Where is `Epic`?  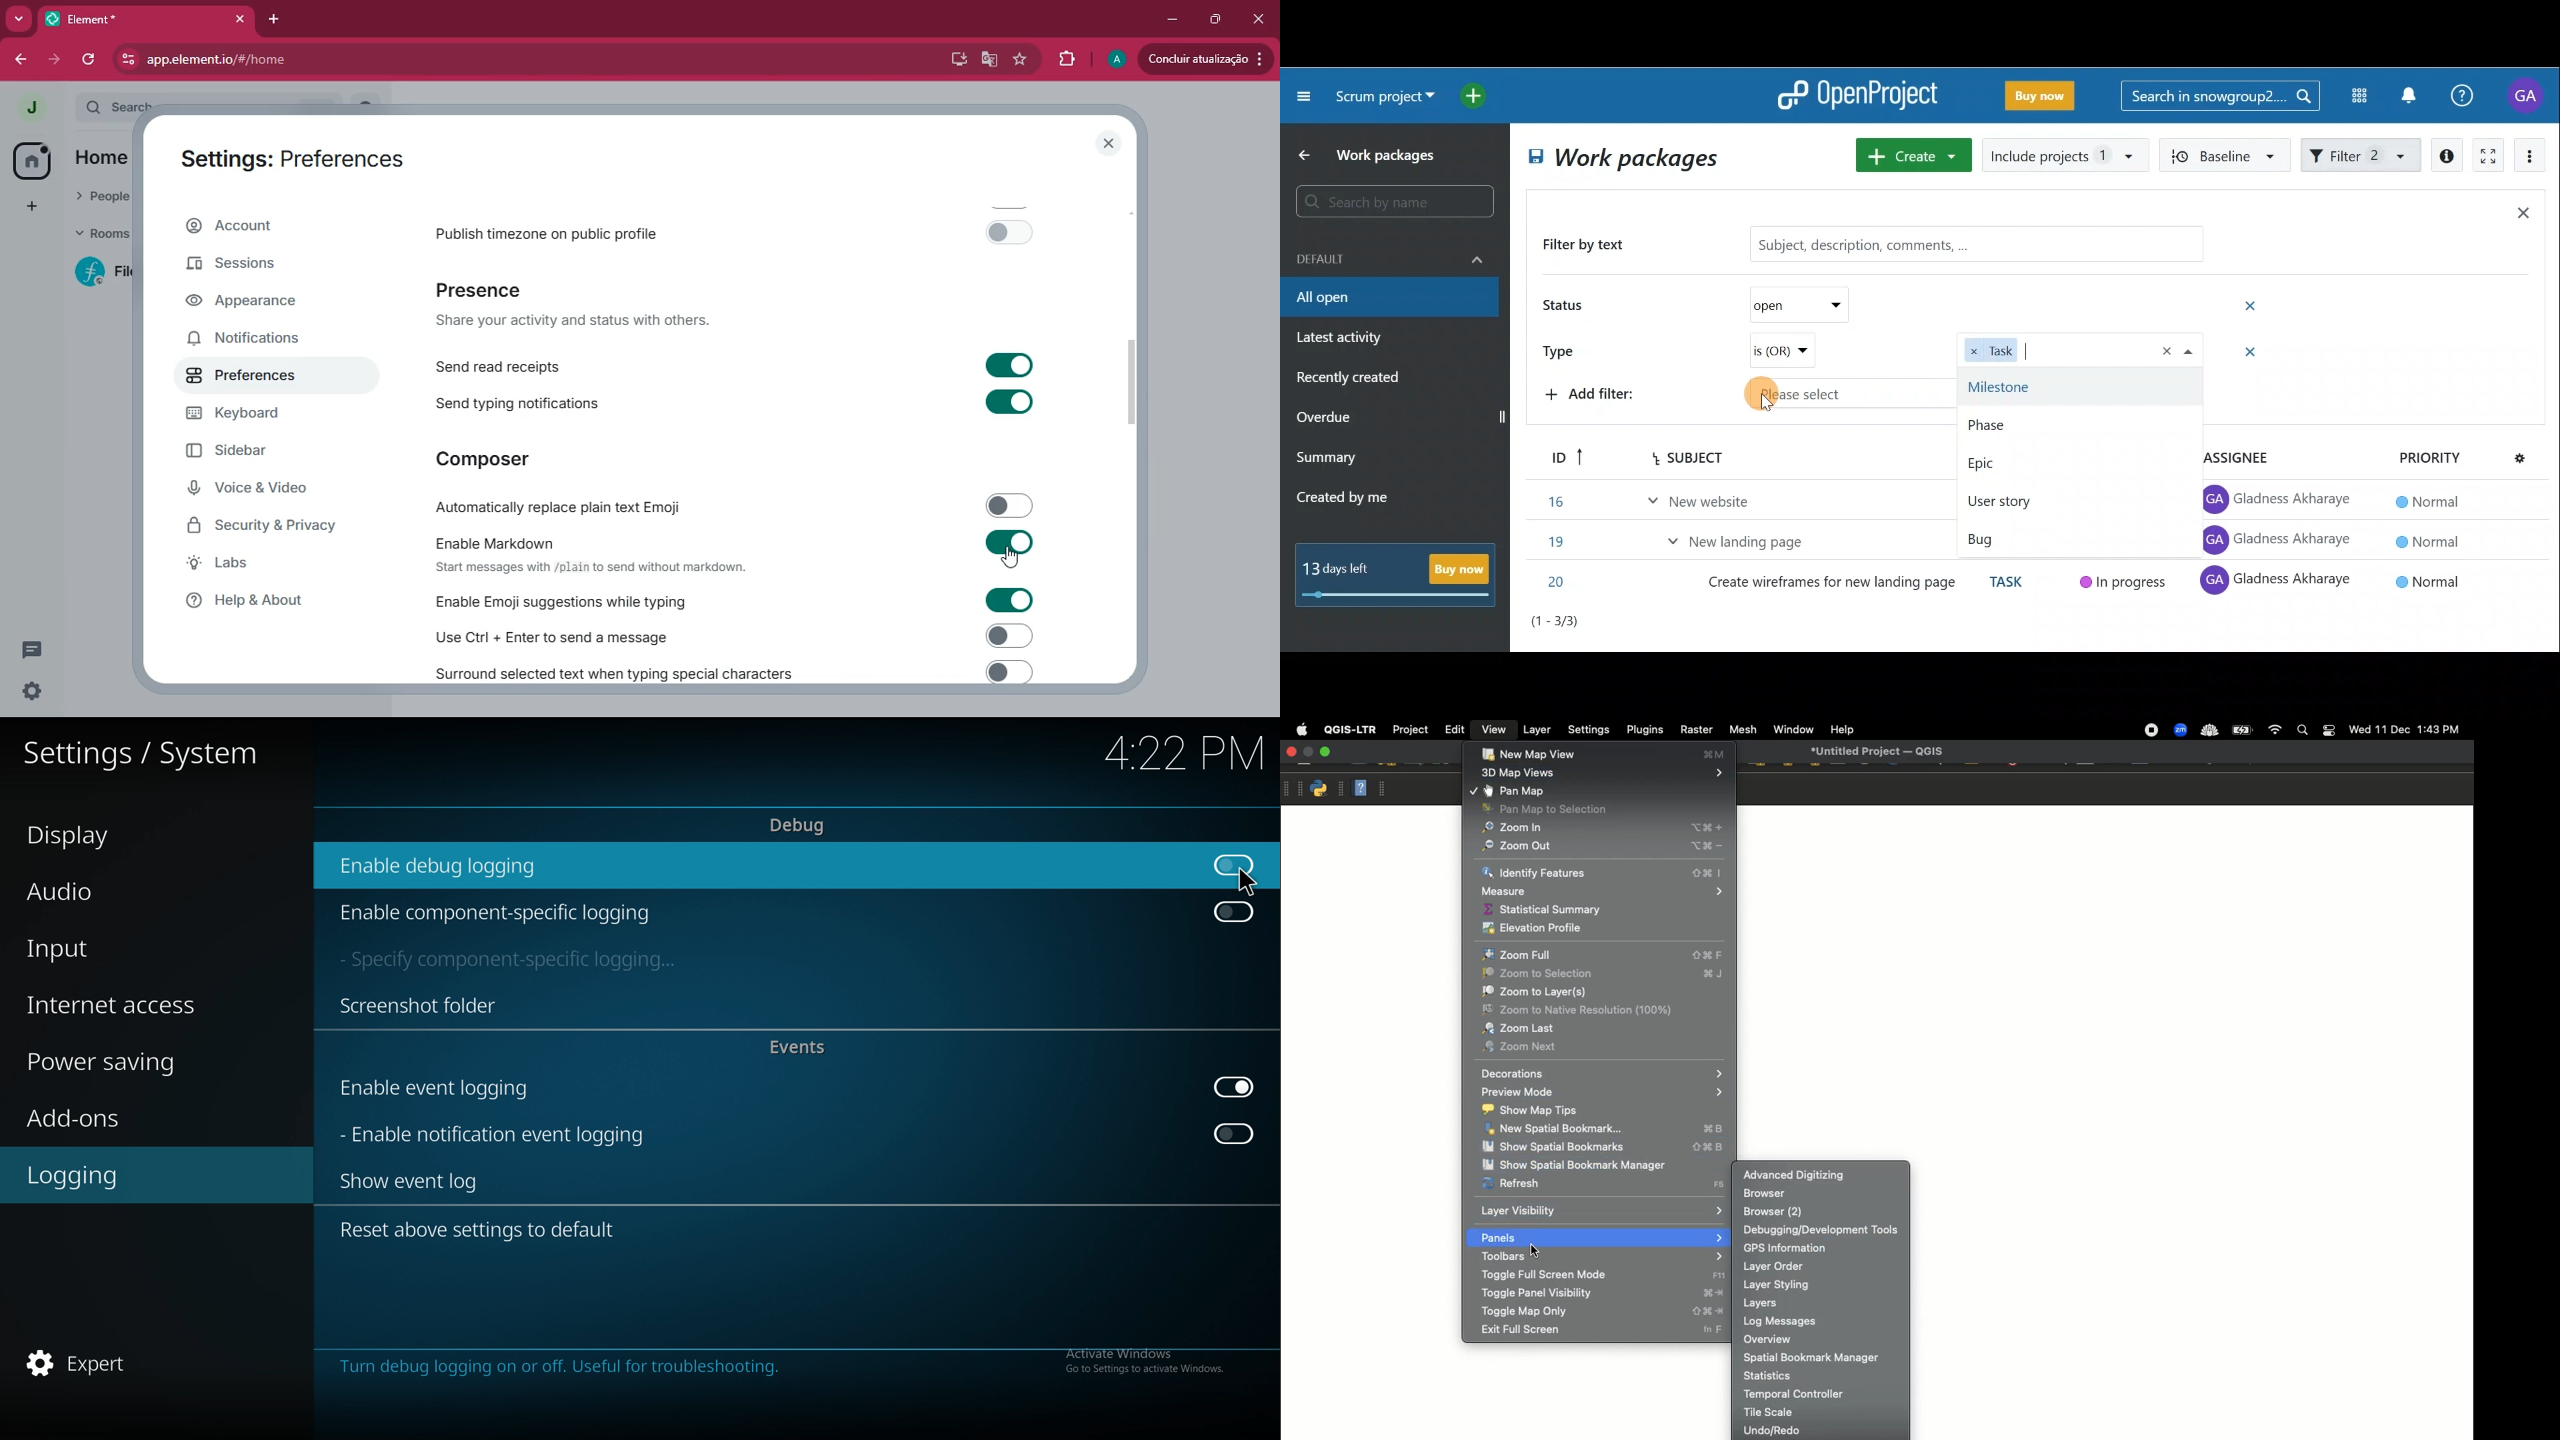
Epic is located at coordinates (2068, 500).